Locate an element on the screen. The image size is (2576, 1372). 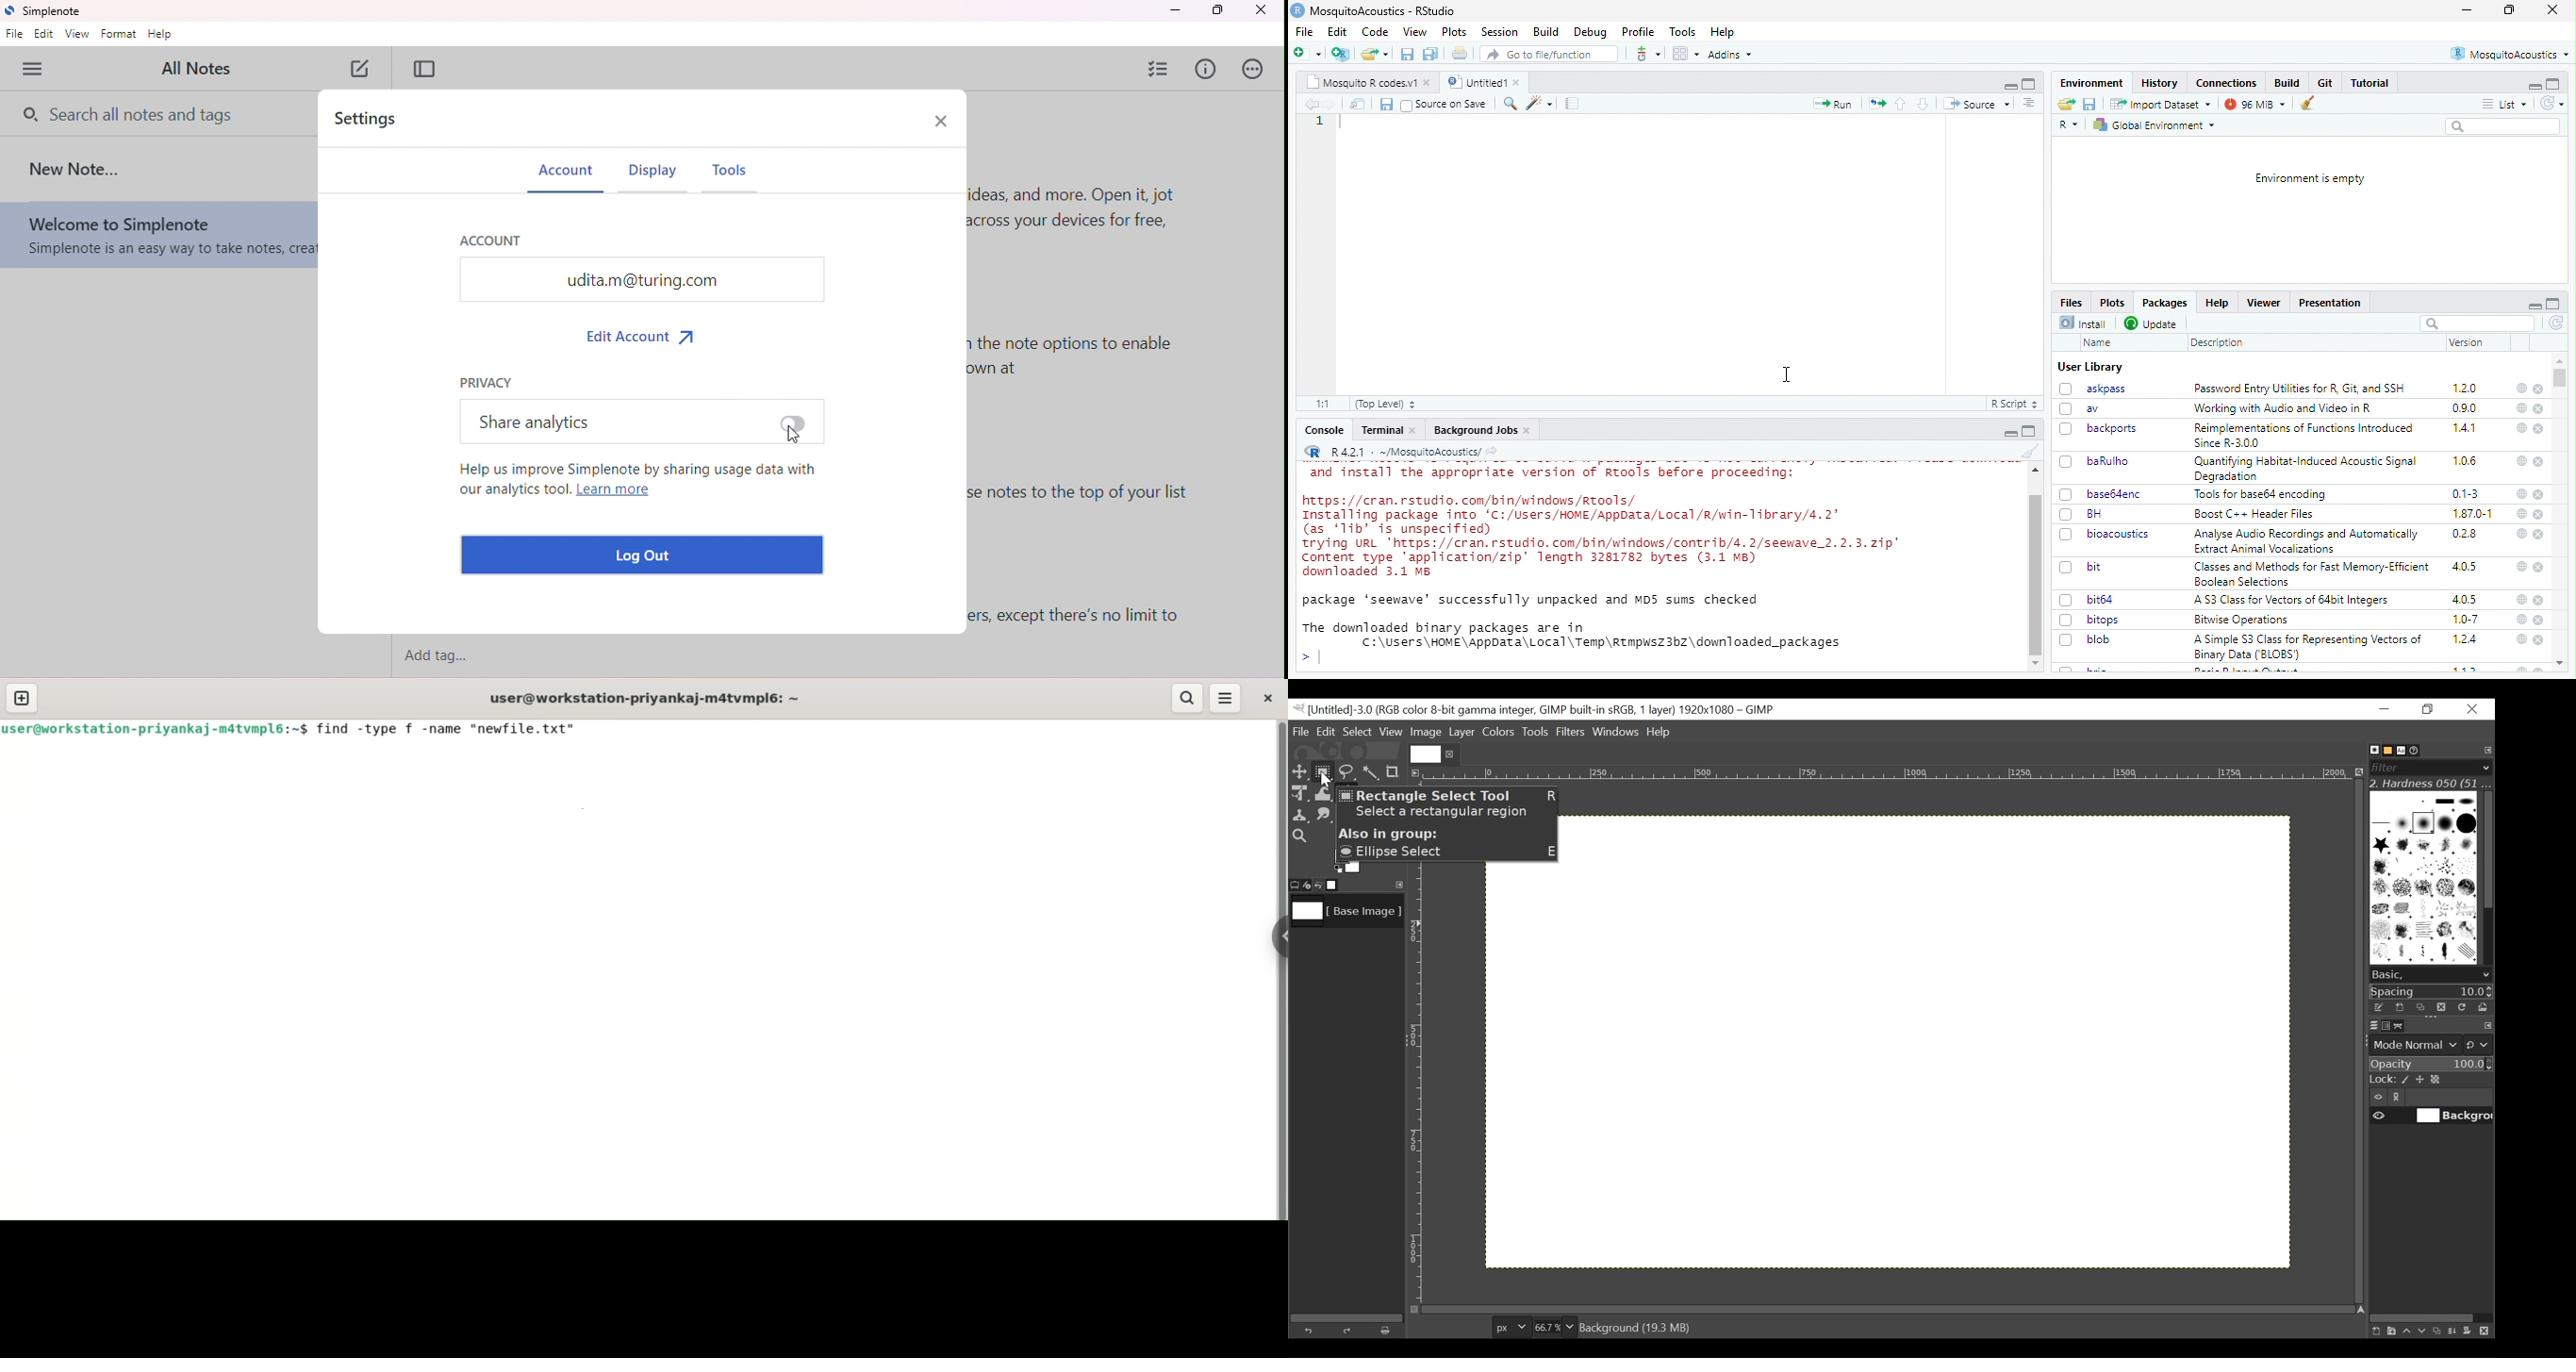
Environment is empty is located at coordinates (2311, 179).